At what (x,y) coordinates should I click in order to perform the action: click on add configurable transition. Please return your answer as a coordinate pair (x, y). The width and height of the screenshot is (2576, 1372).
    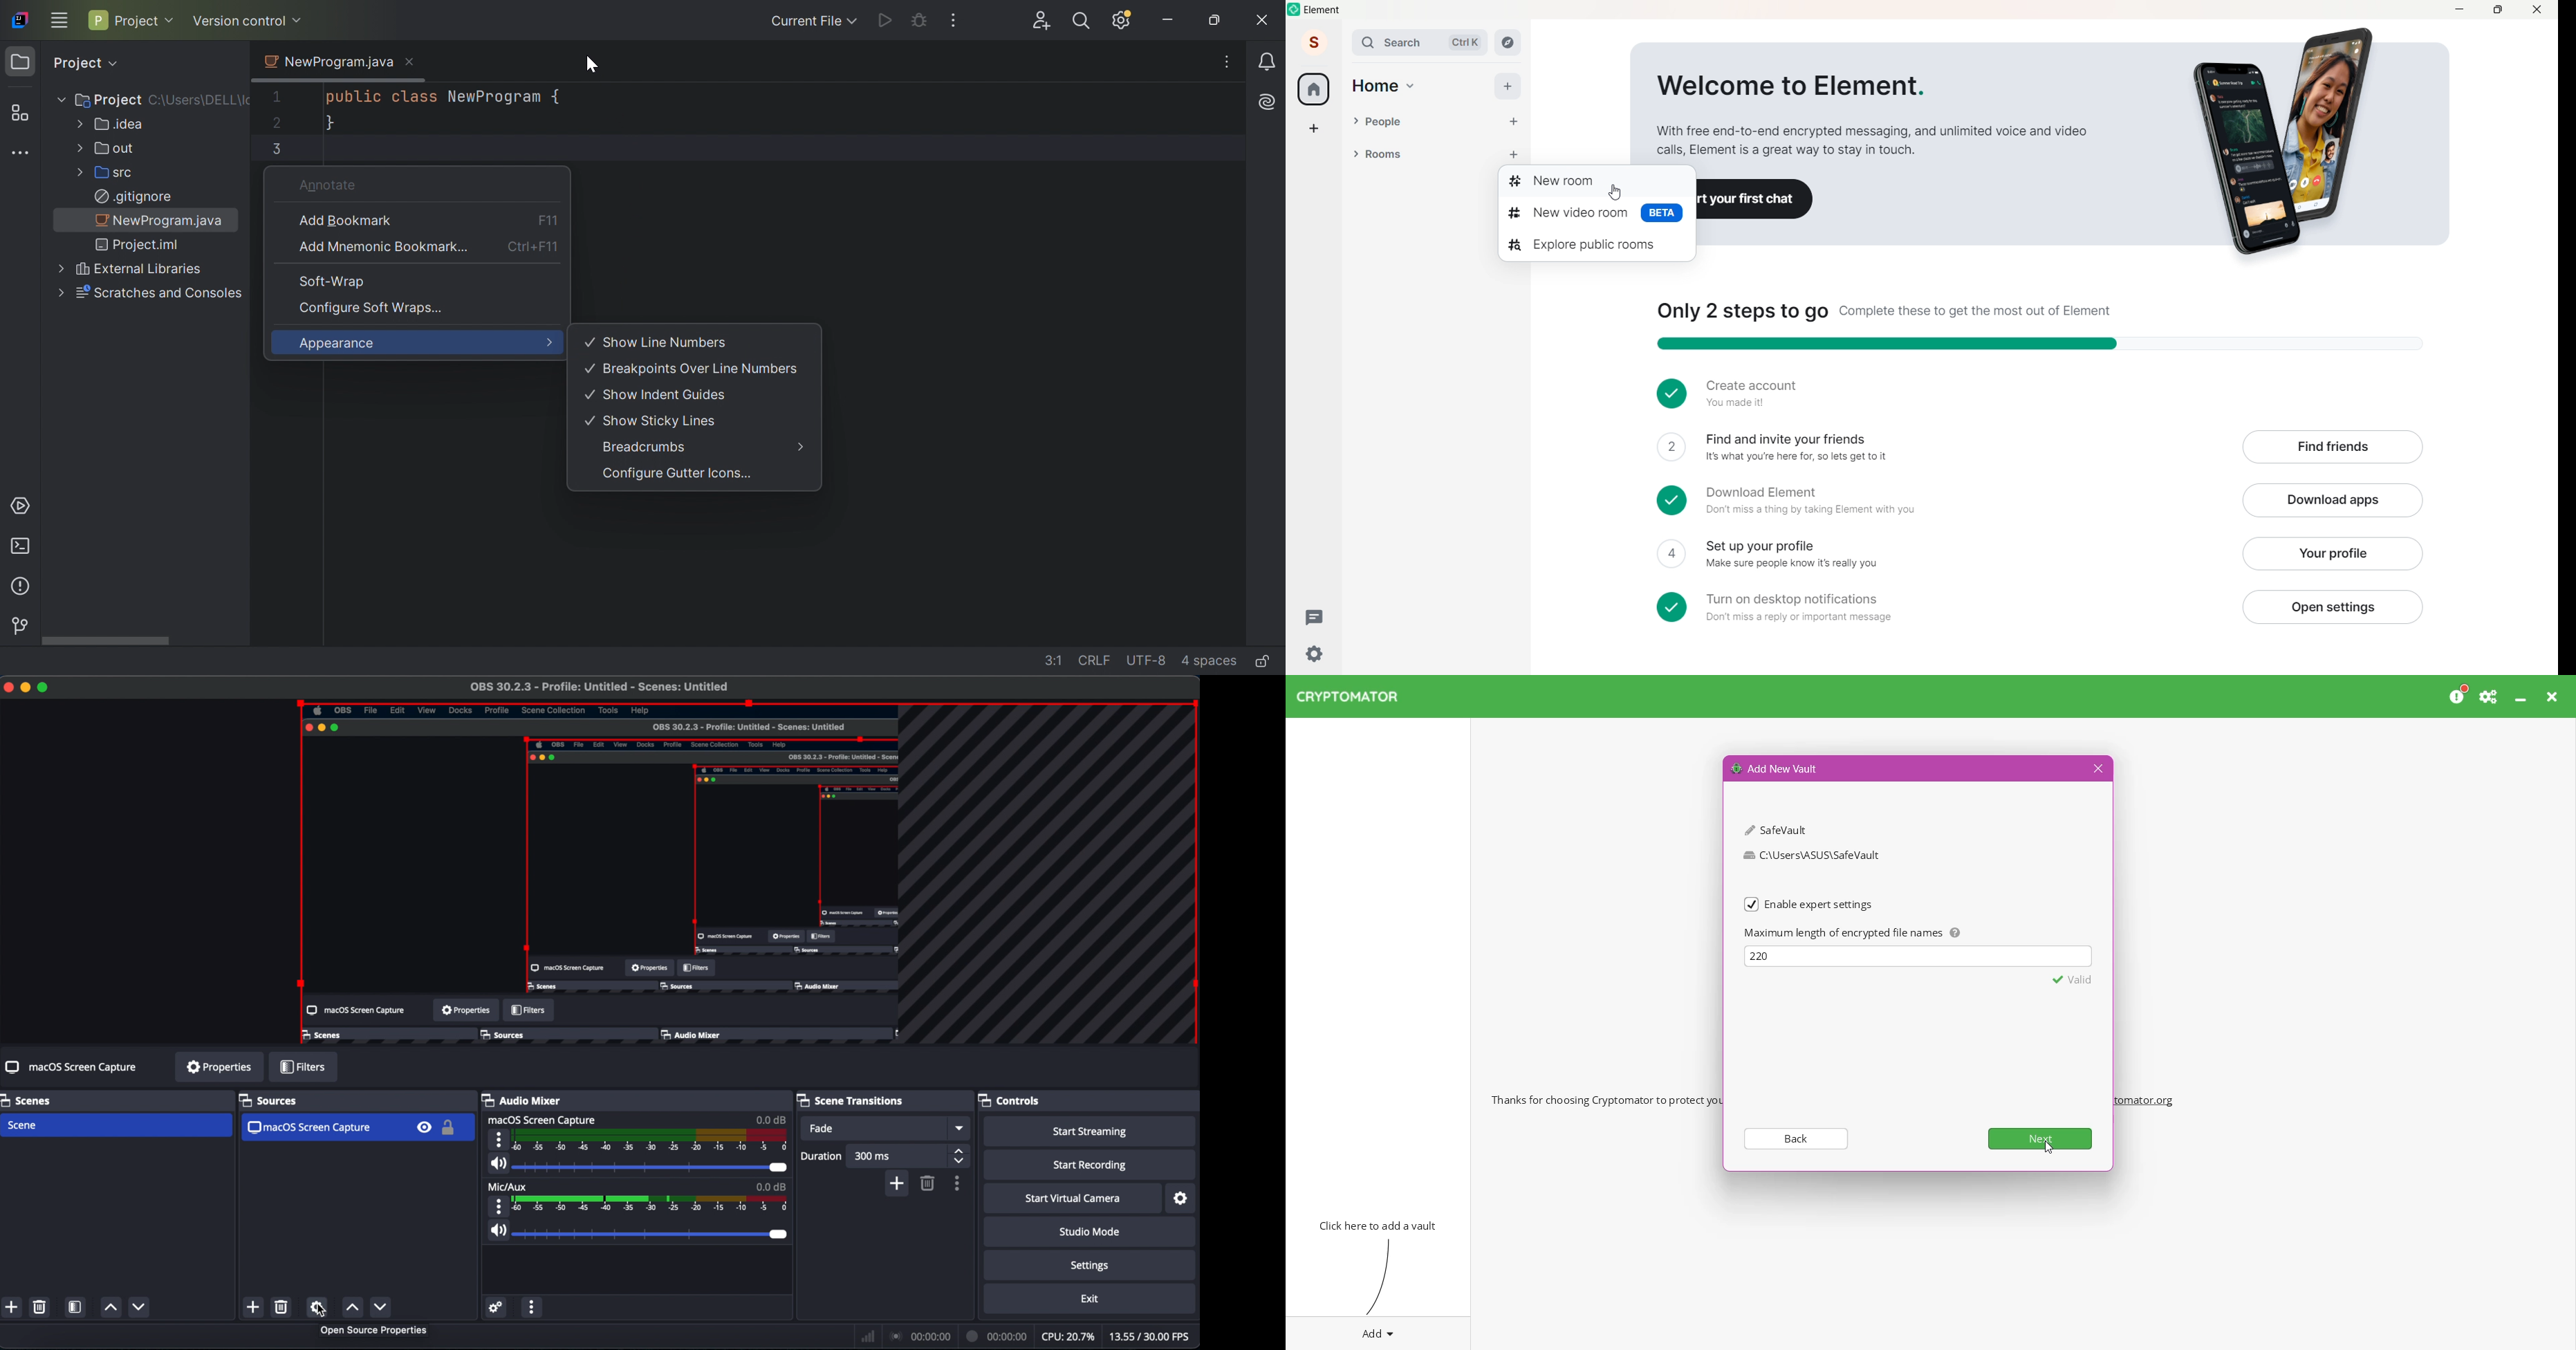
    Looking at the image, I should click on (896, 1183).